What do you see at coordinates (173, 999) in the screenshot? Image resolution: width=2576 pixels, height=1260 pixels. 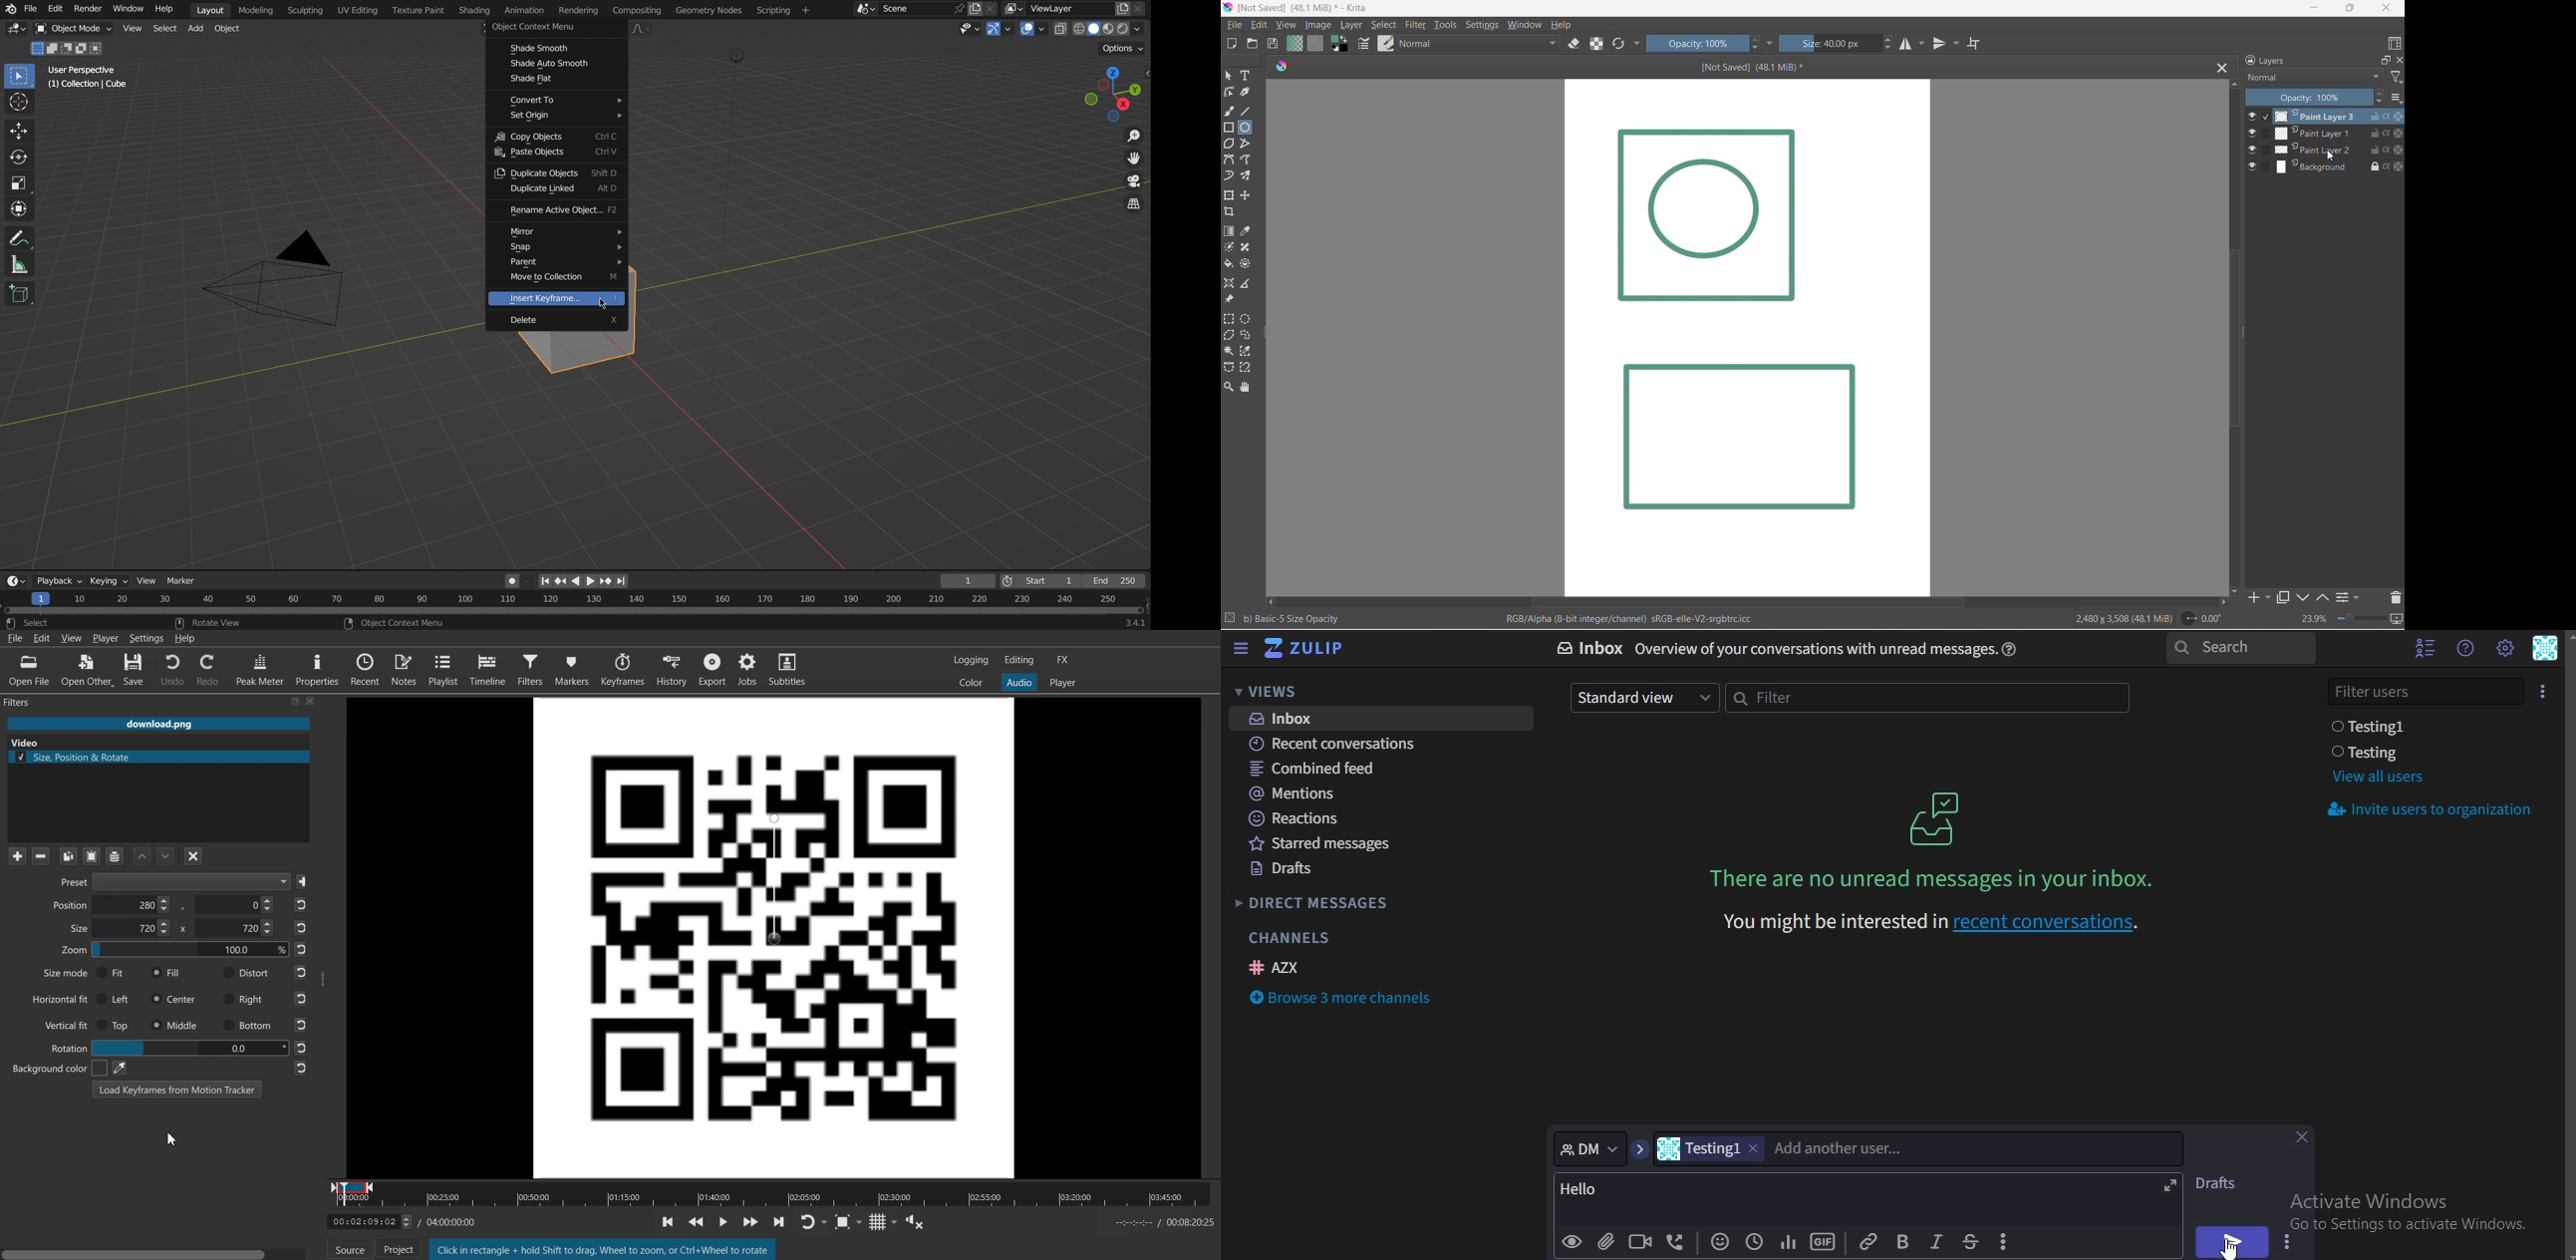 I see `Center` at bounding box center [173, 999].